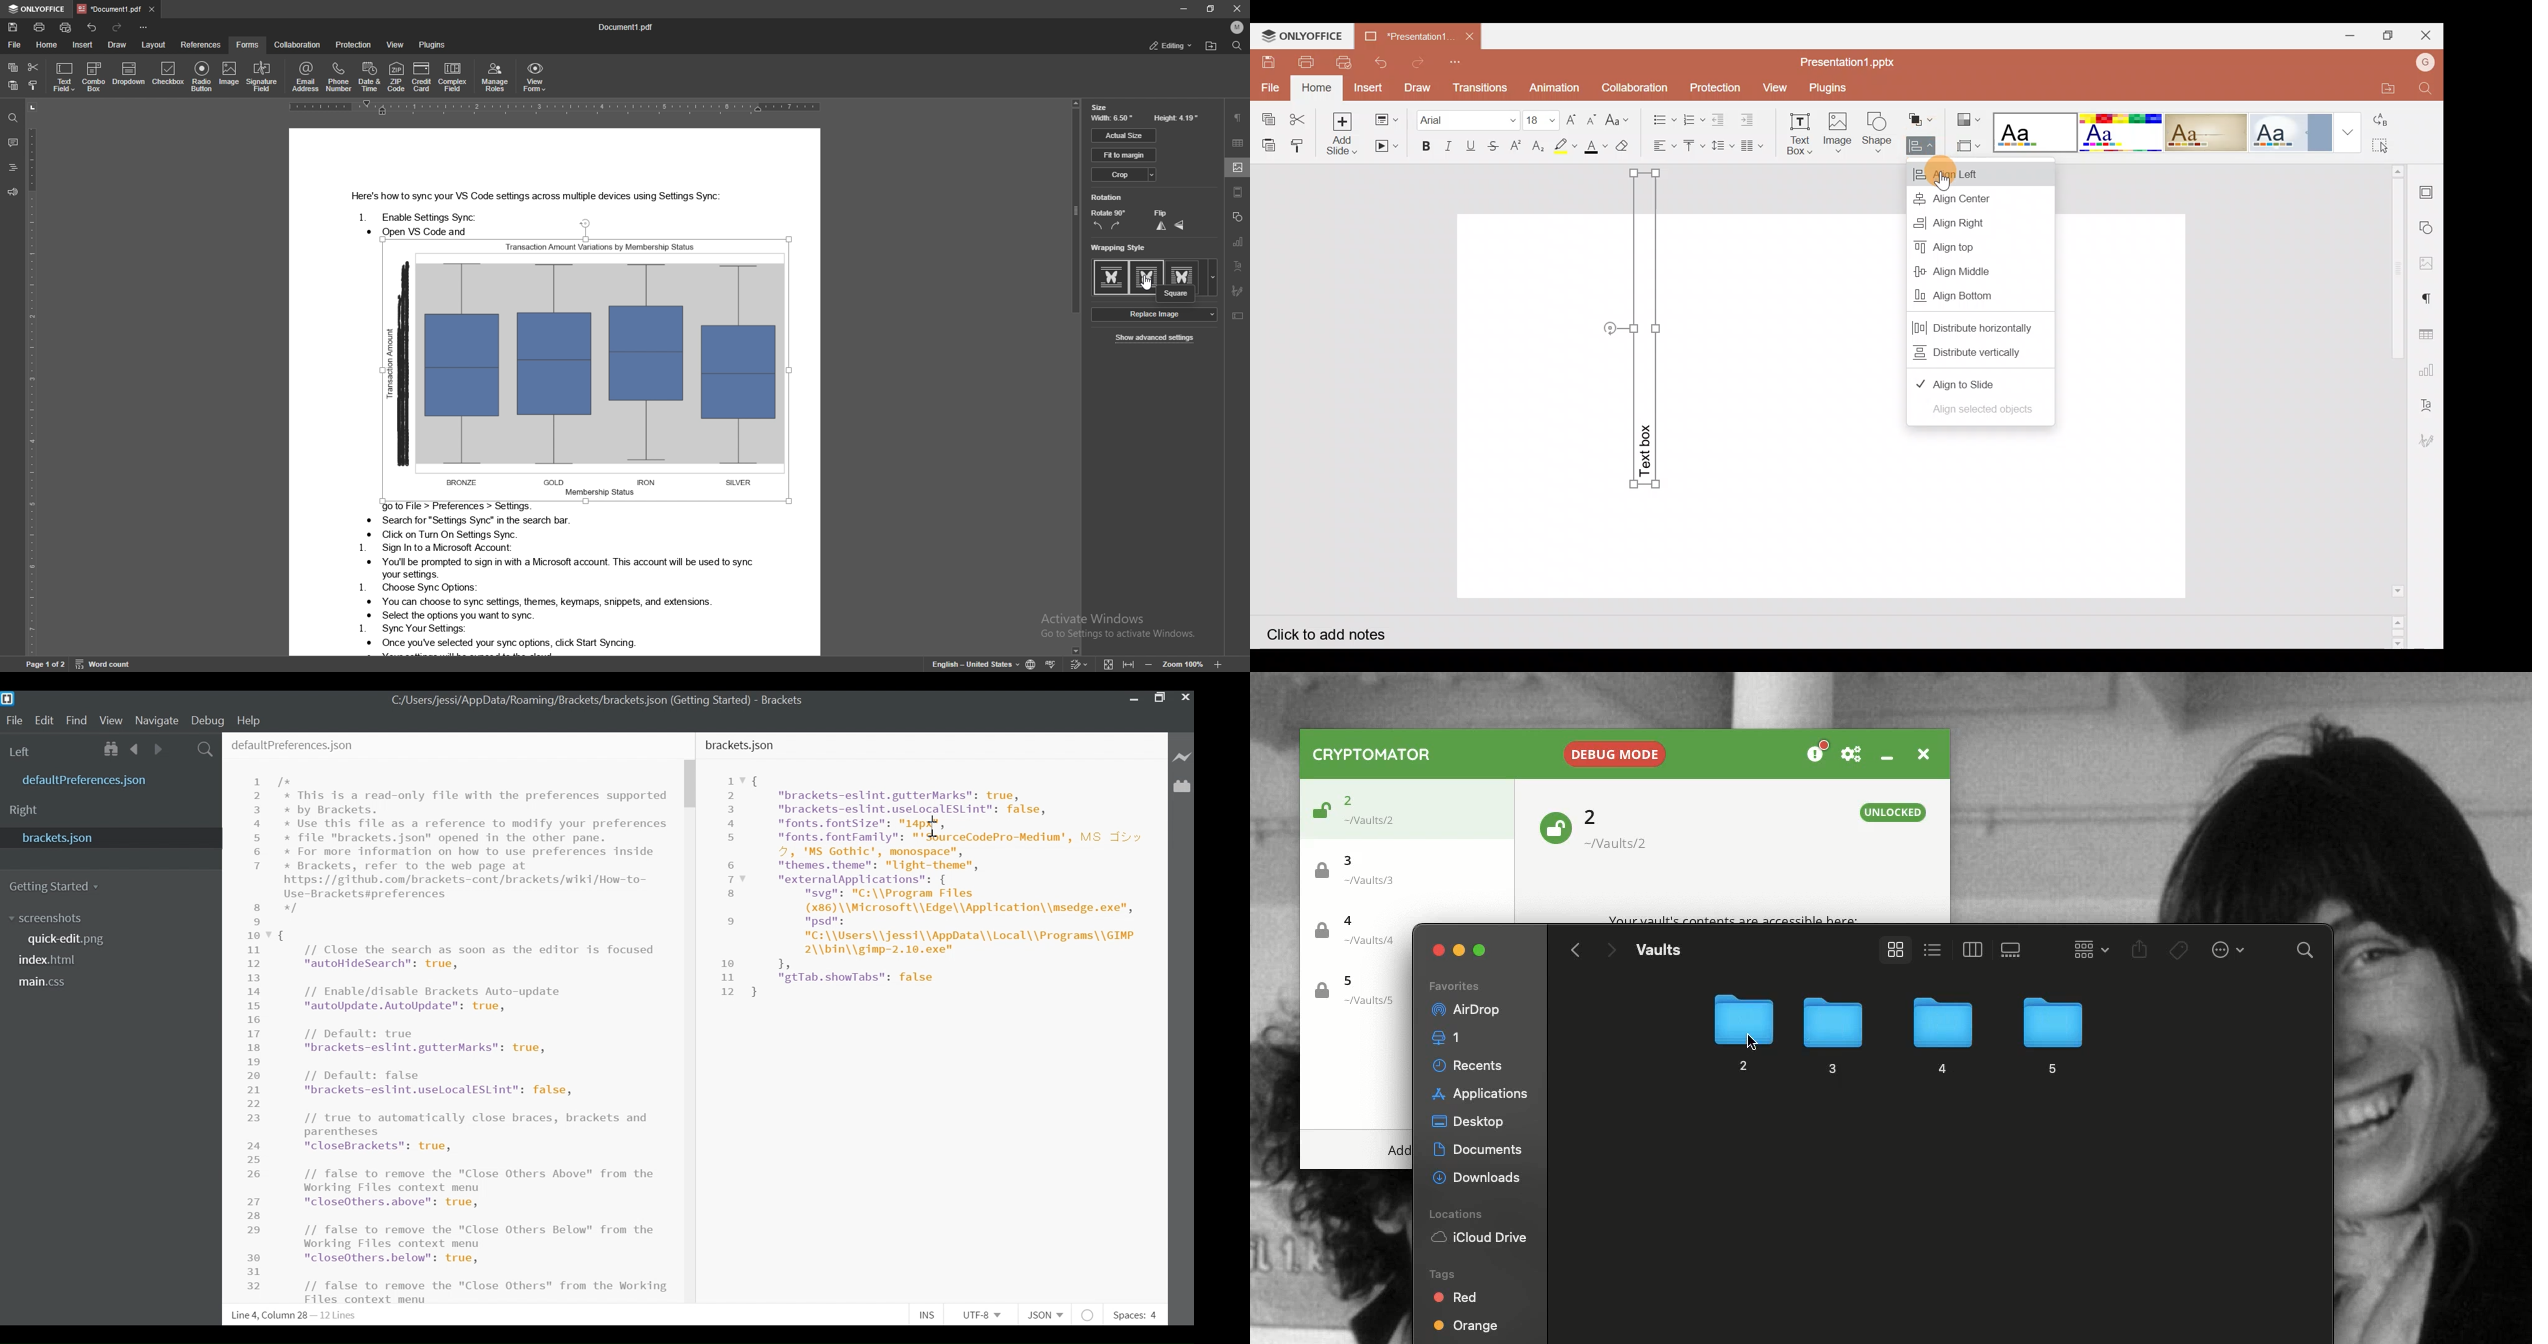 Image resolution: width=2548 pixels, height=1344 pixels. What do you see at coordinates (169, 75) in the screenshot?
I see `checkbox` at bounding box center [169, 75].